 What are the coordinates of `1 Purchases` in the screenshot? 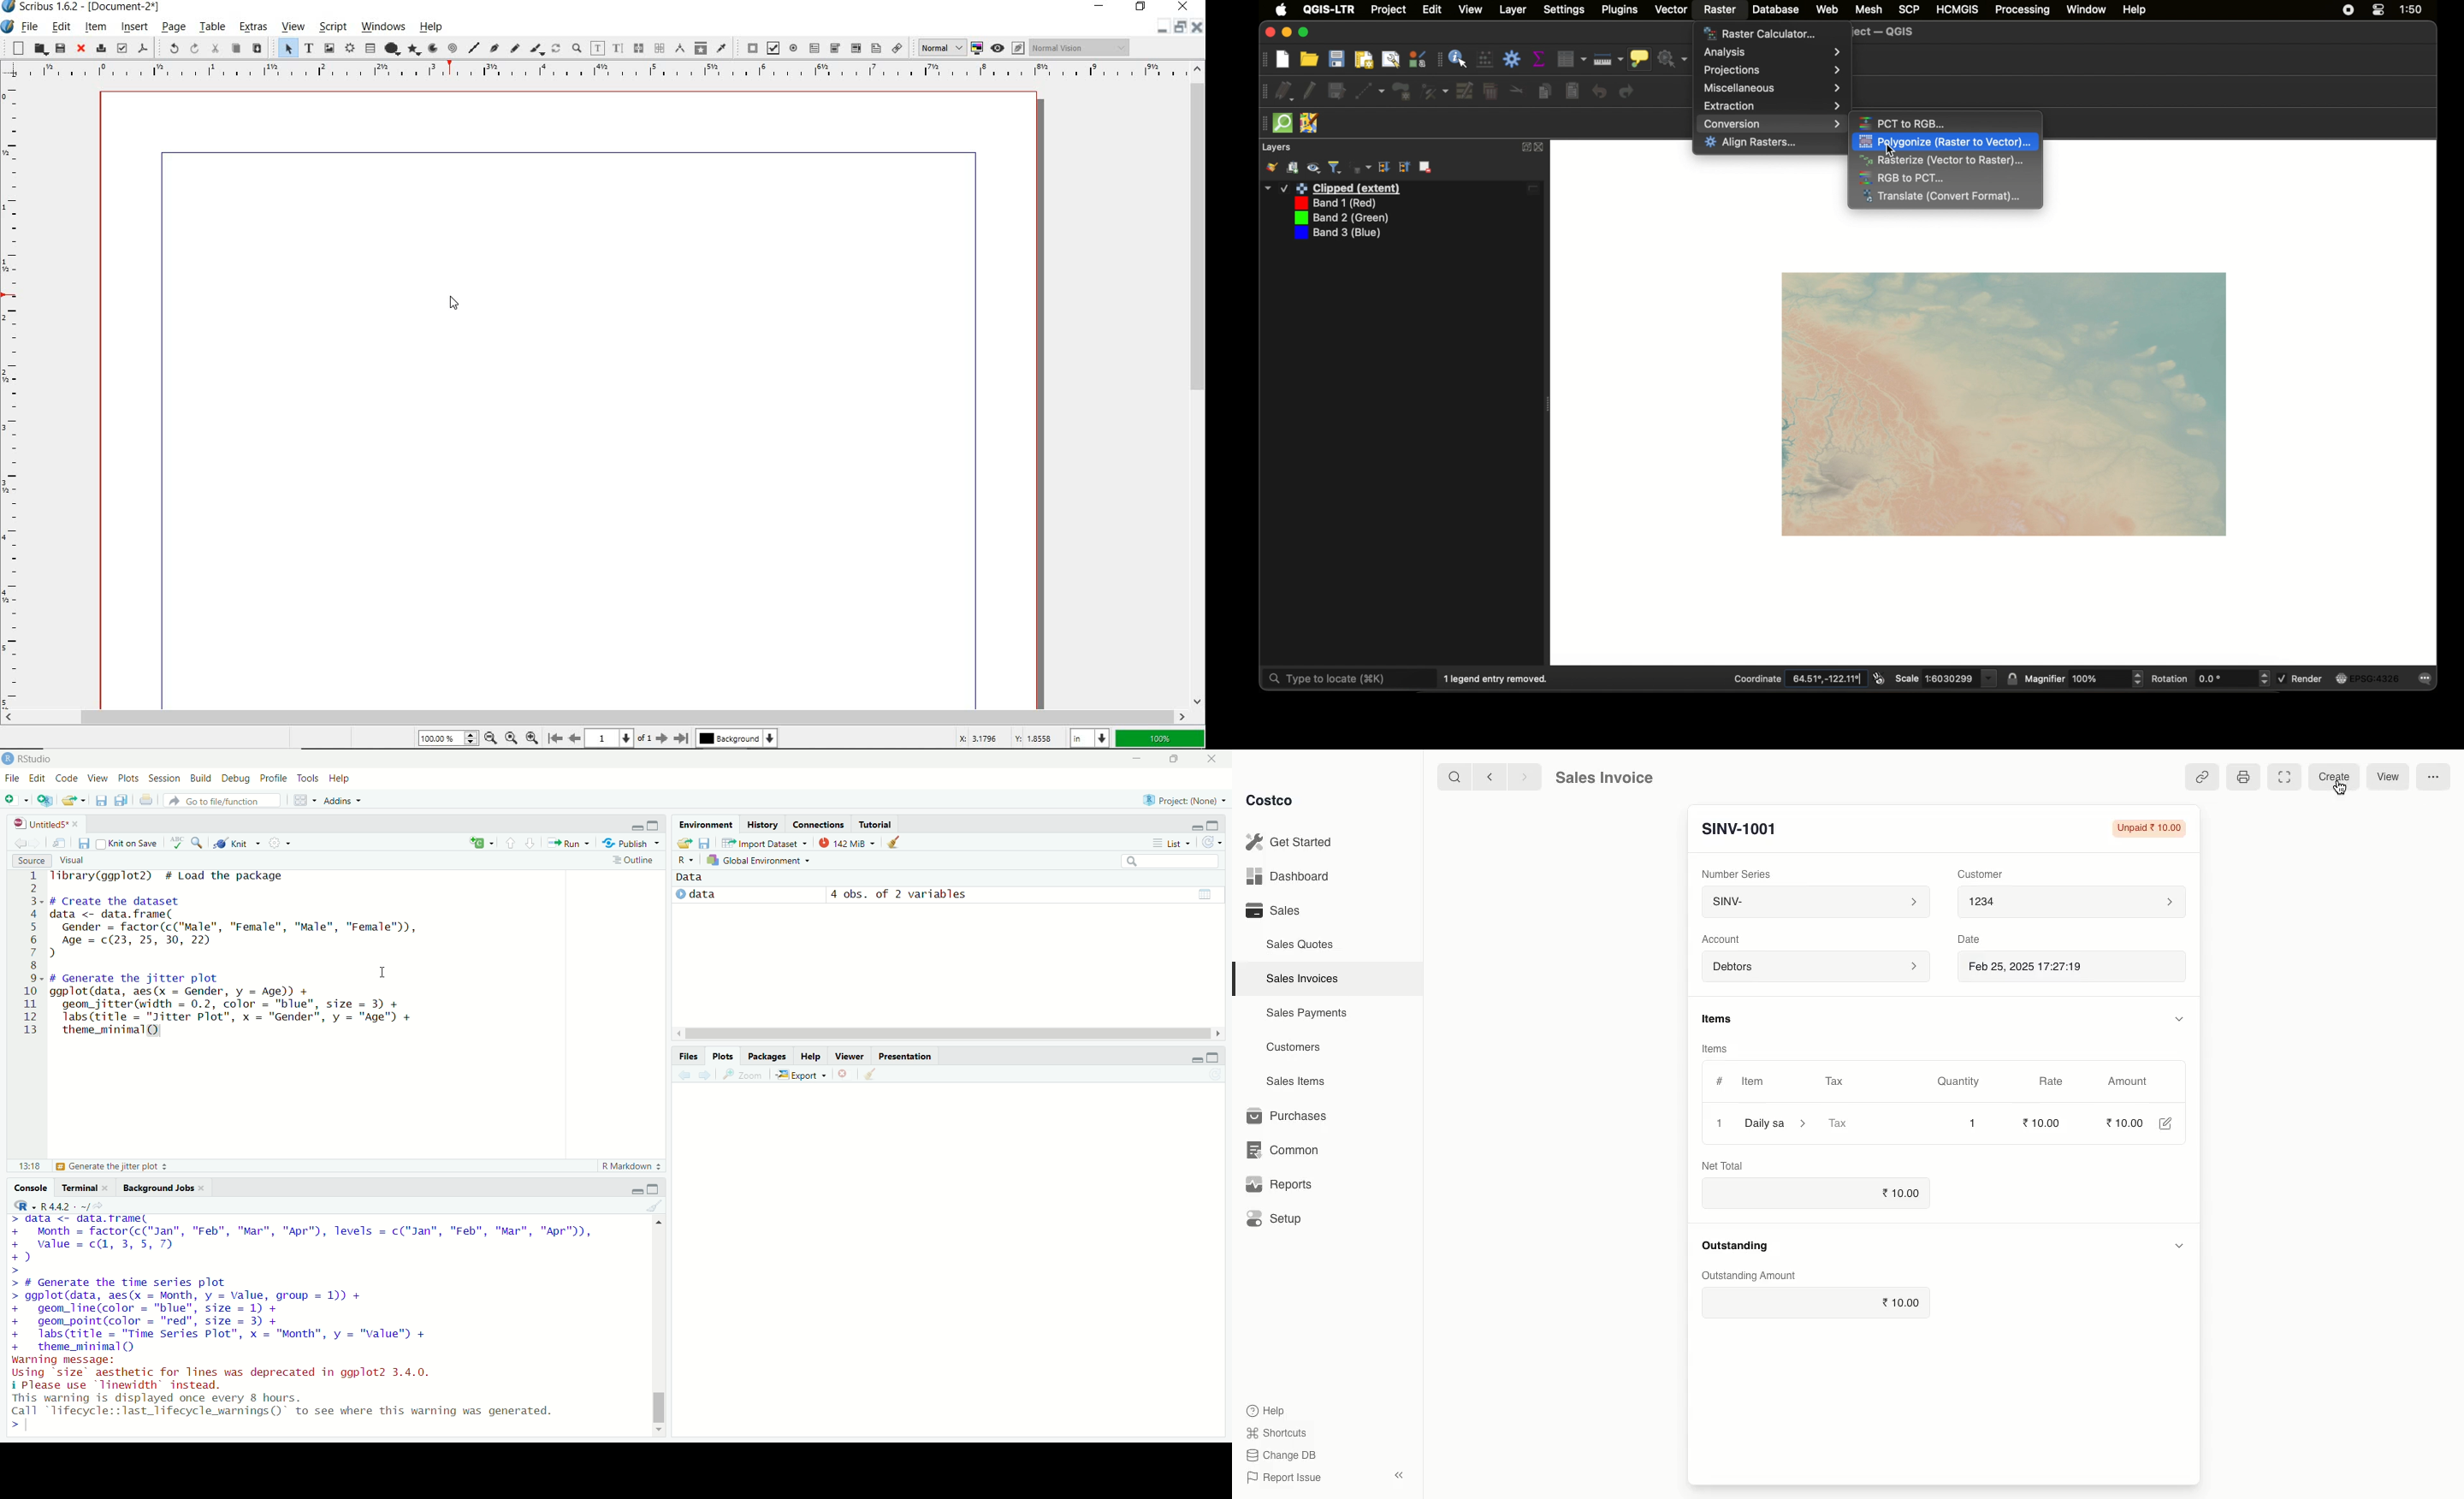 It's located at (1291, 1117).